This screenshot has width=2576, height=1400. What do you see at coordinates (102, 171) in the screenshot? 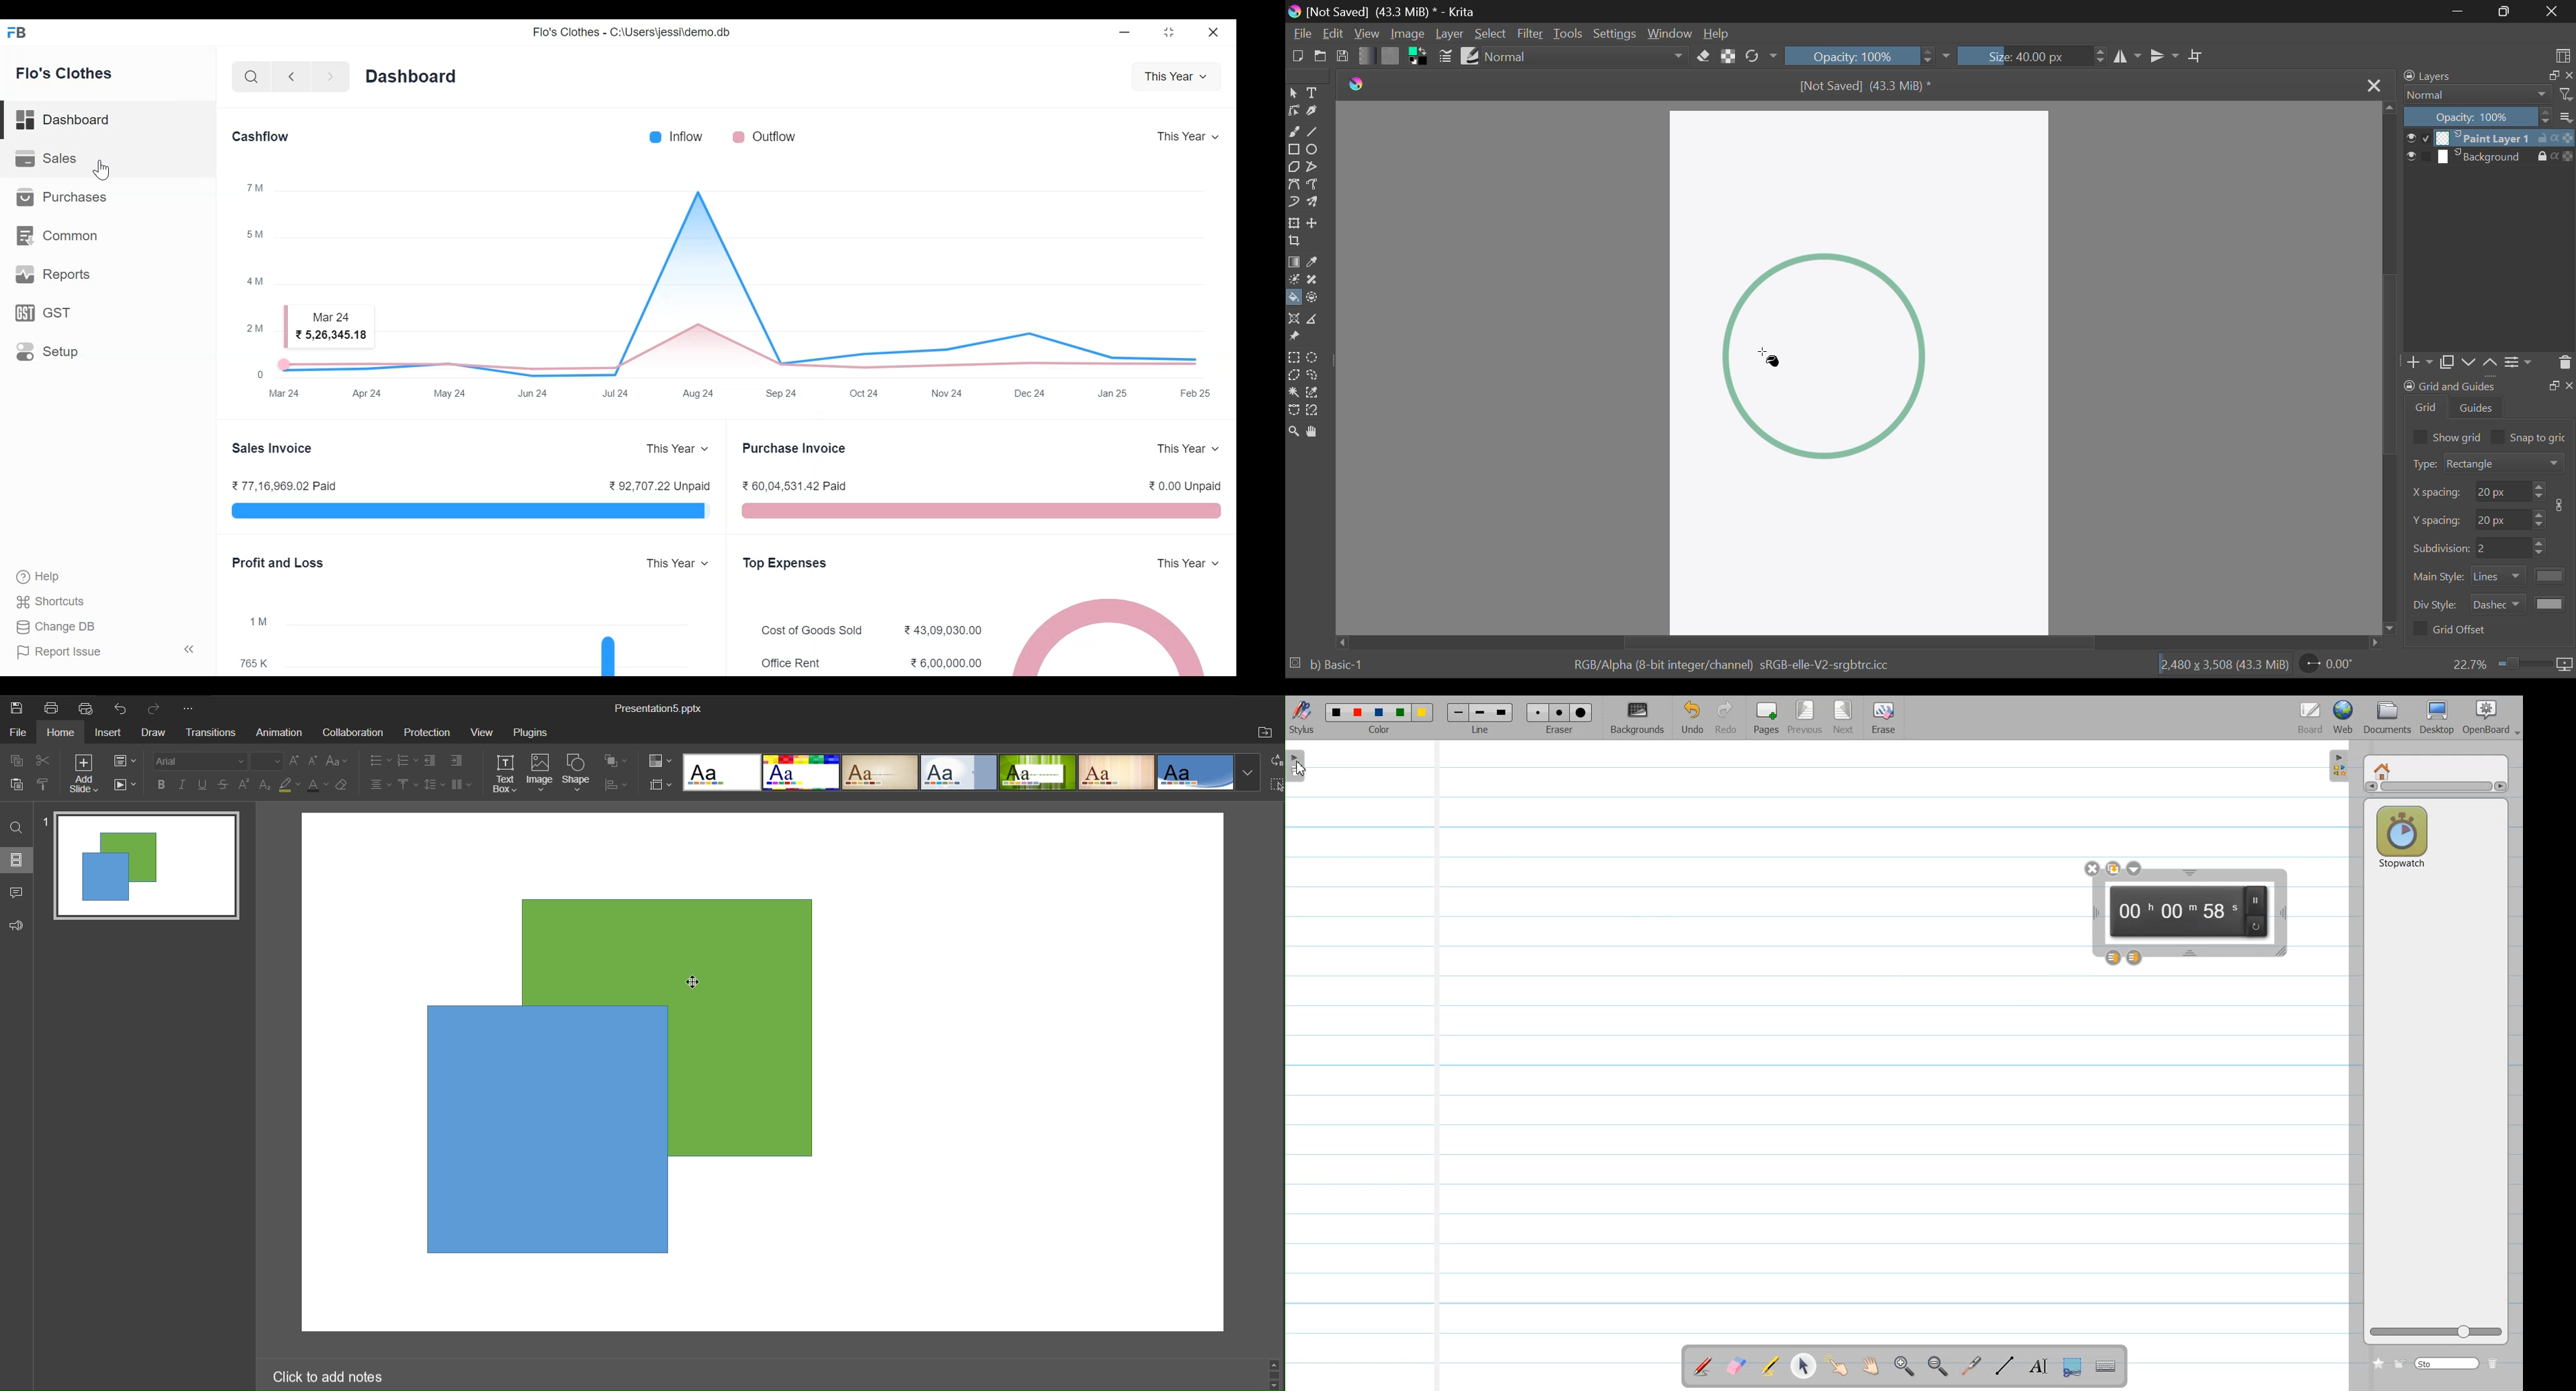
I see `Cursor` at bounding box center [102, 171].